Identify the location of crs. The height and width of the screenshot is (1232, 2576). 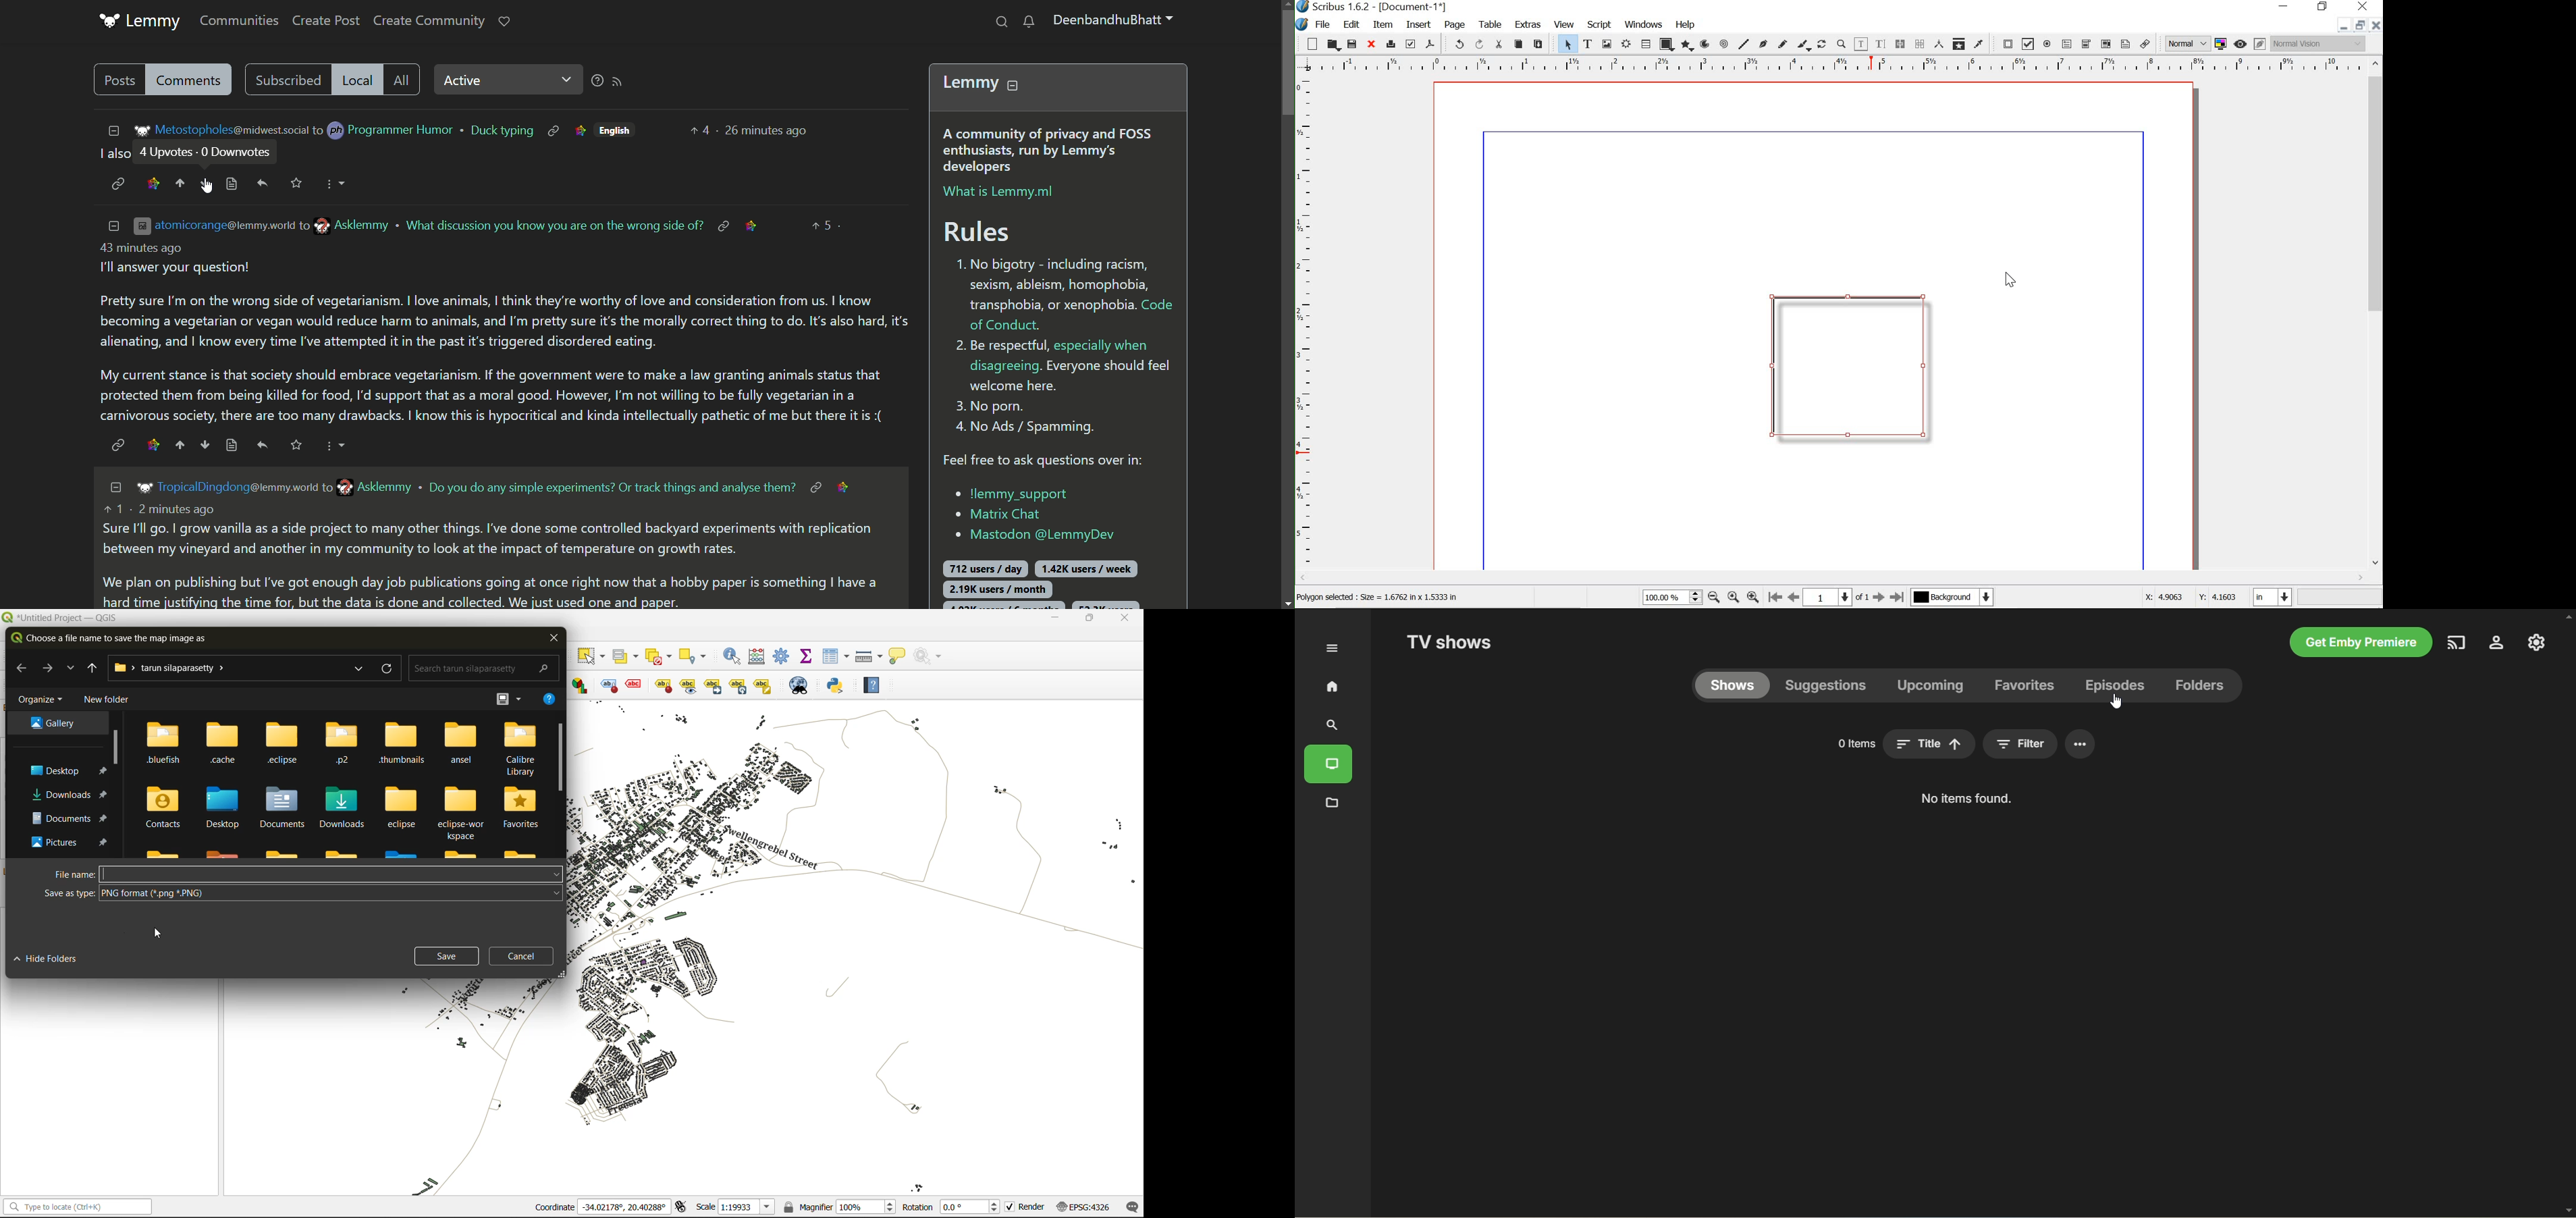
(1080, 1205).